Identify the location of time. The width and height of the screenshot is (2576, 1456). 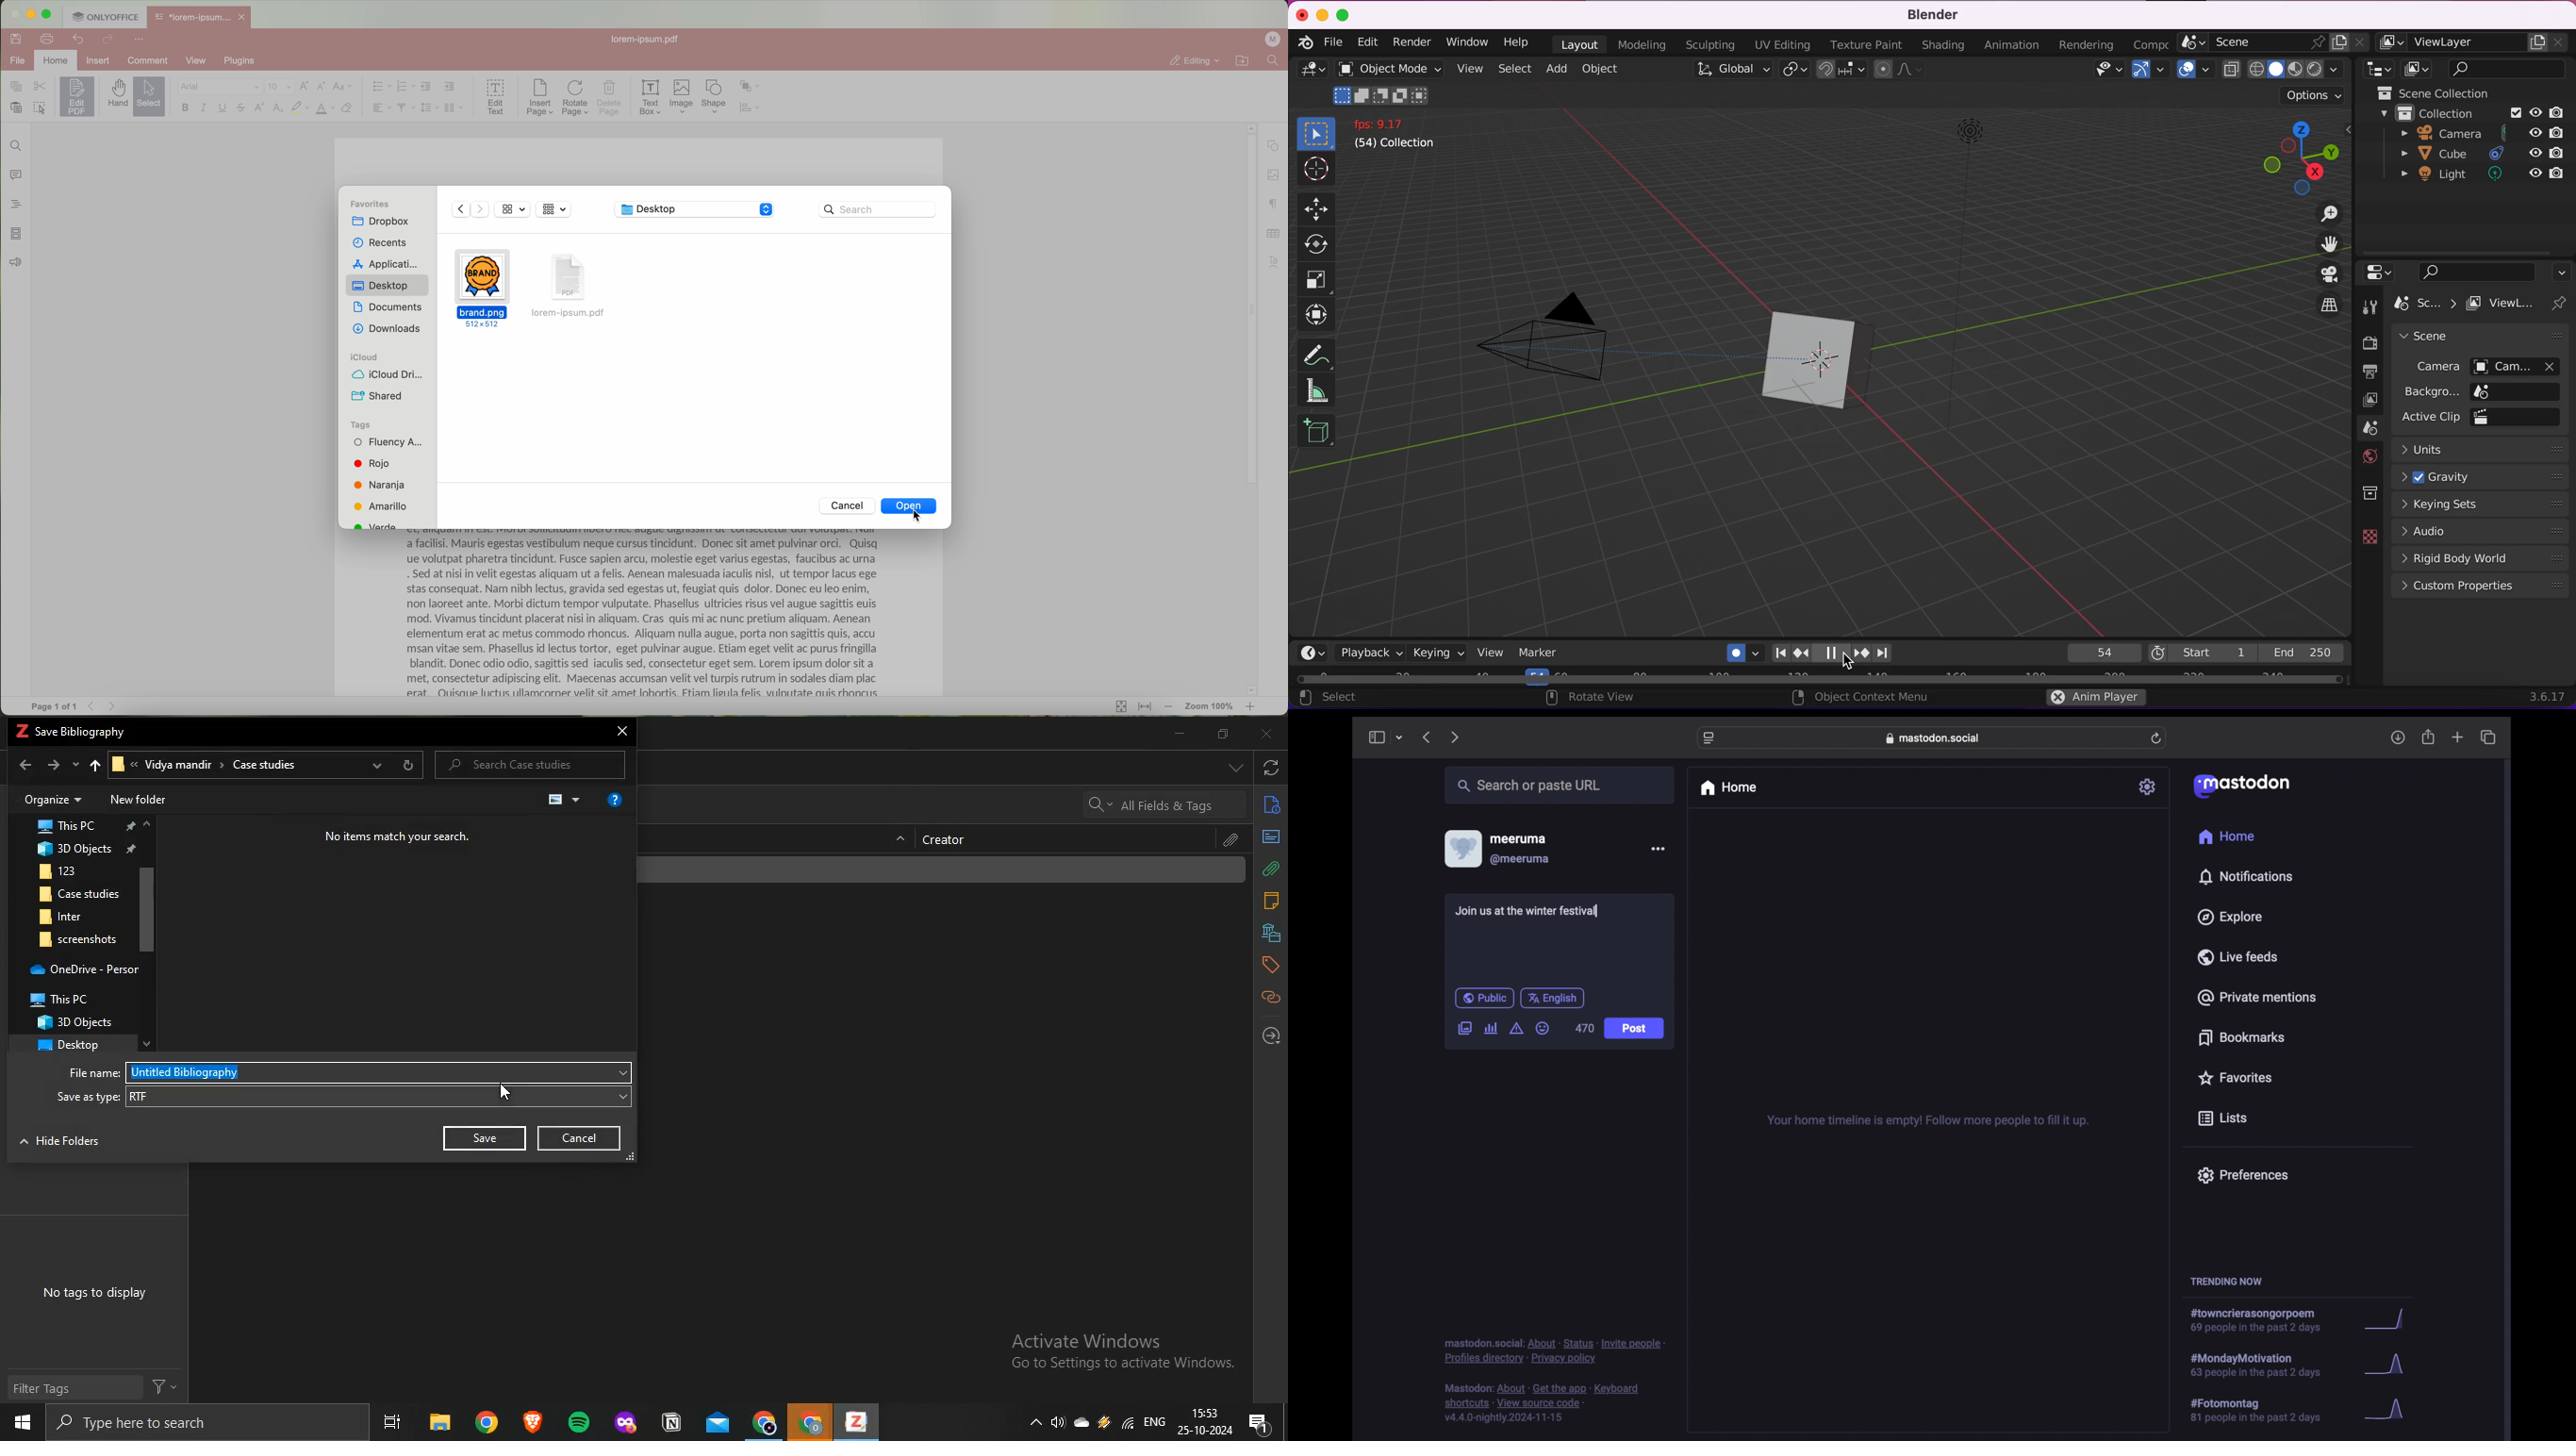
(1206, 1412).